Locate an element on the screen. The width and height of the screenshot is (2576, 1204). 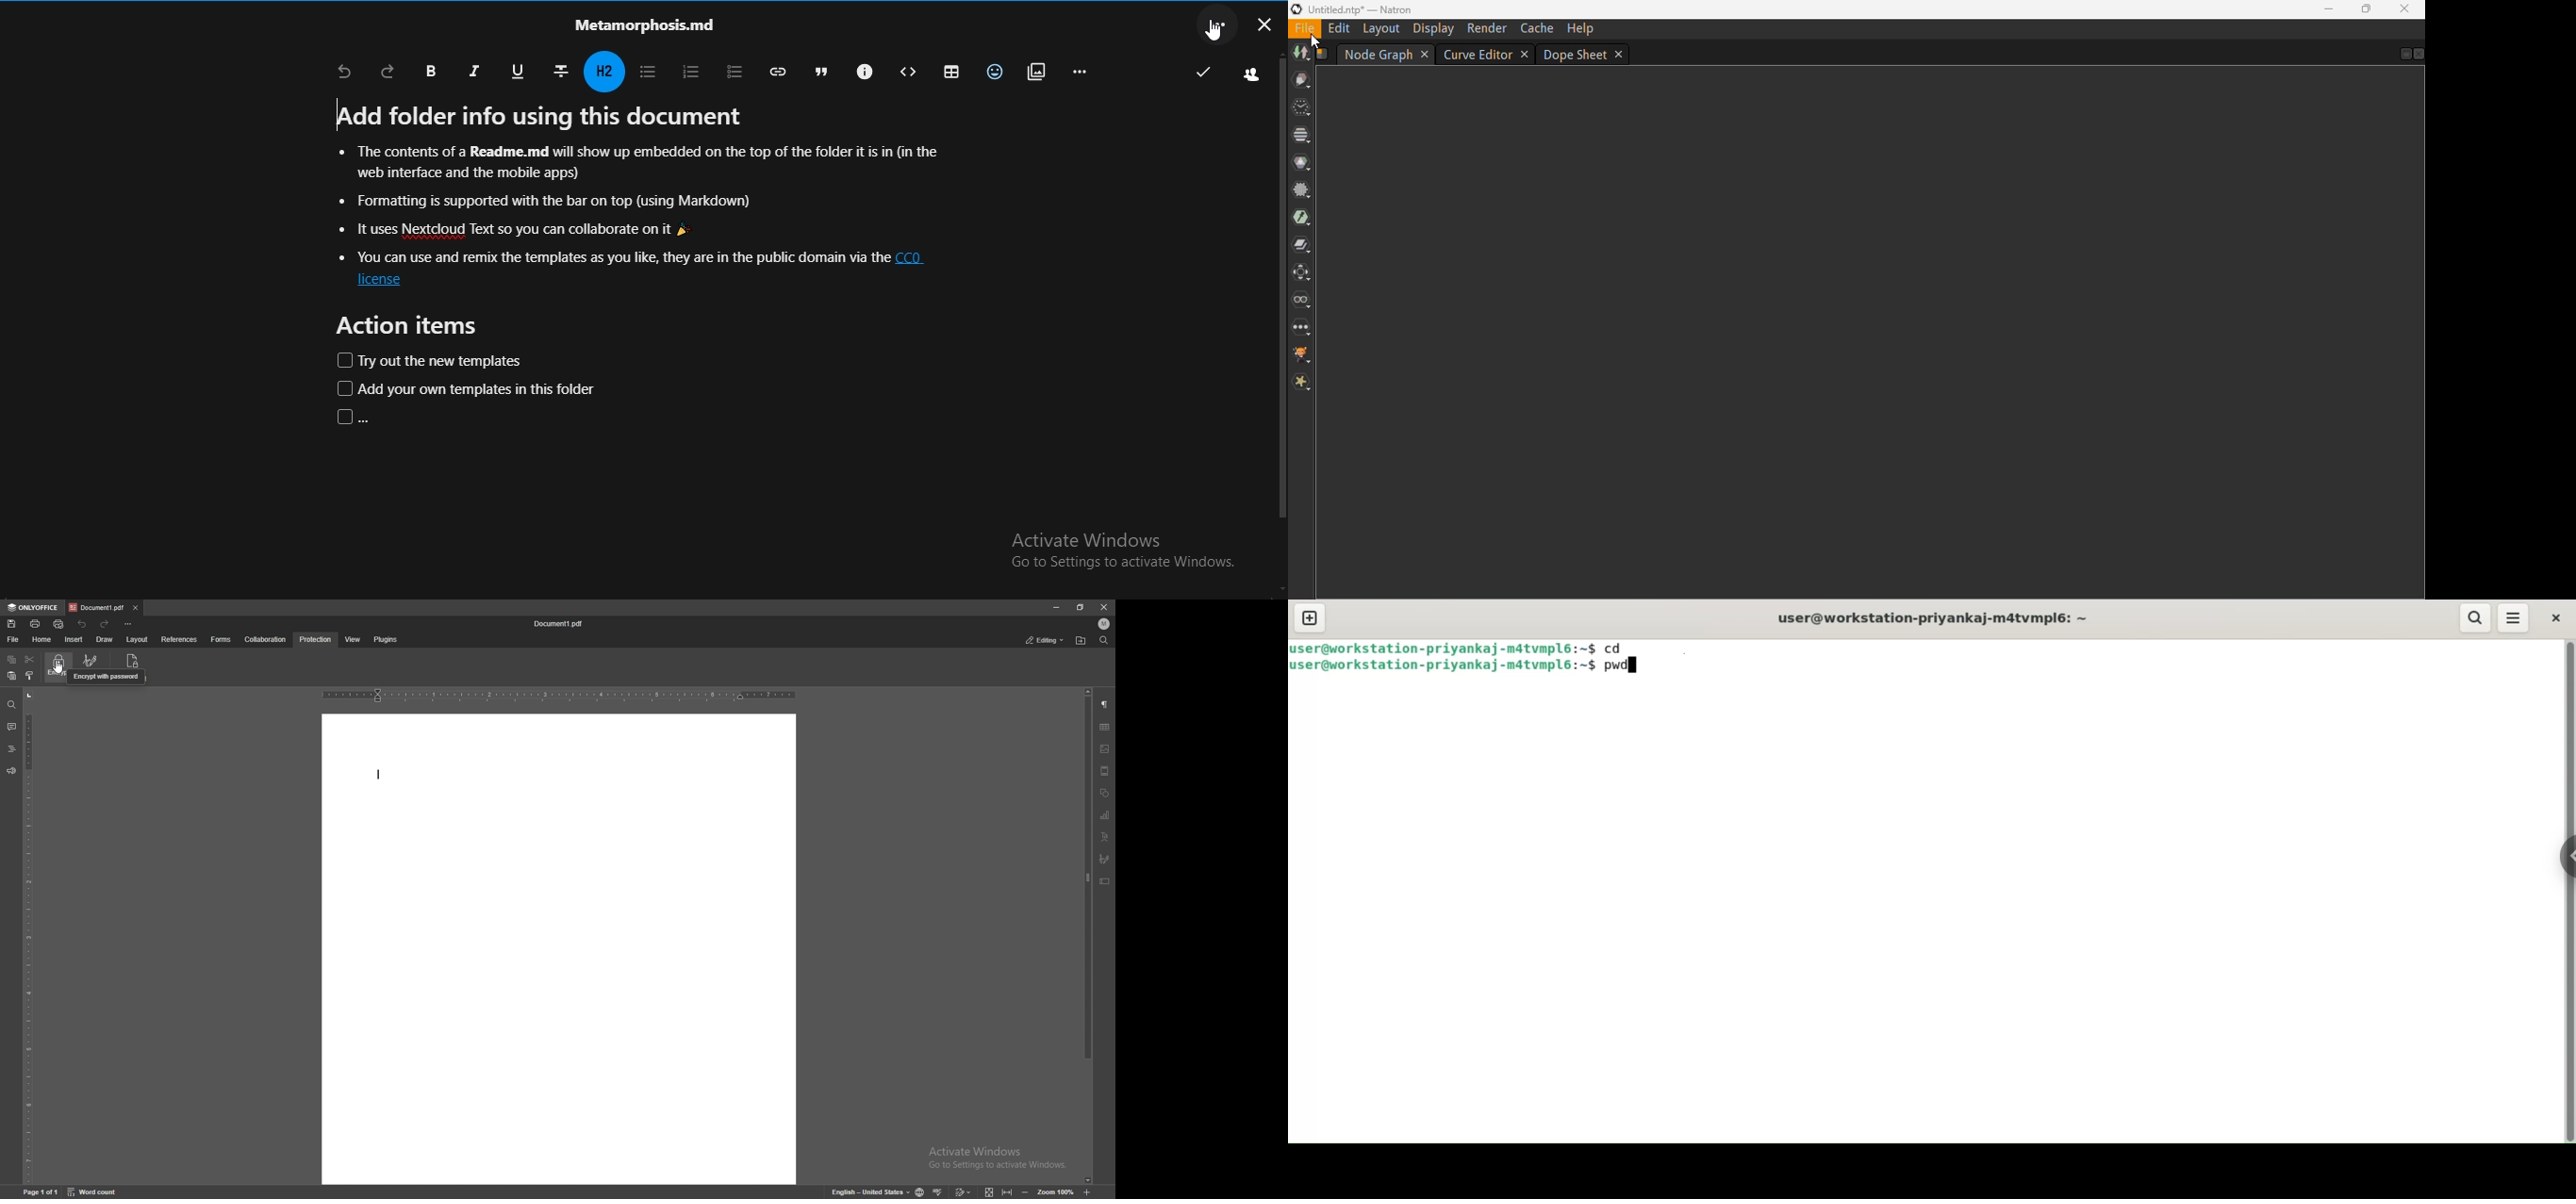
headings is located at coordinates (604, 72).